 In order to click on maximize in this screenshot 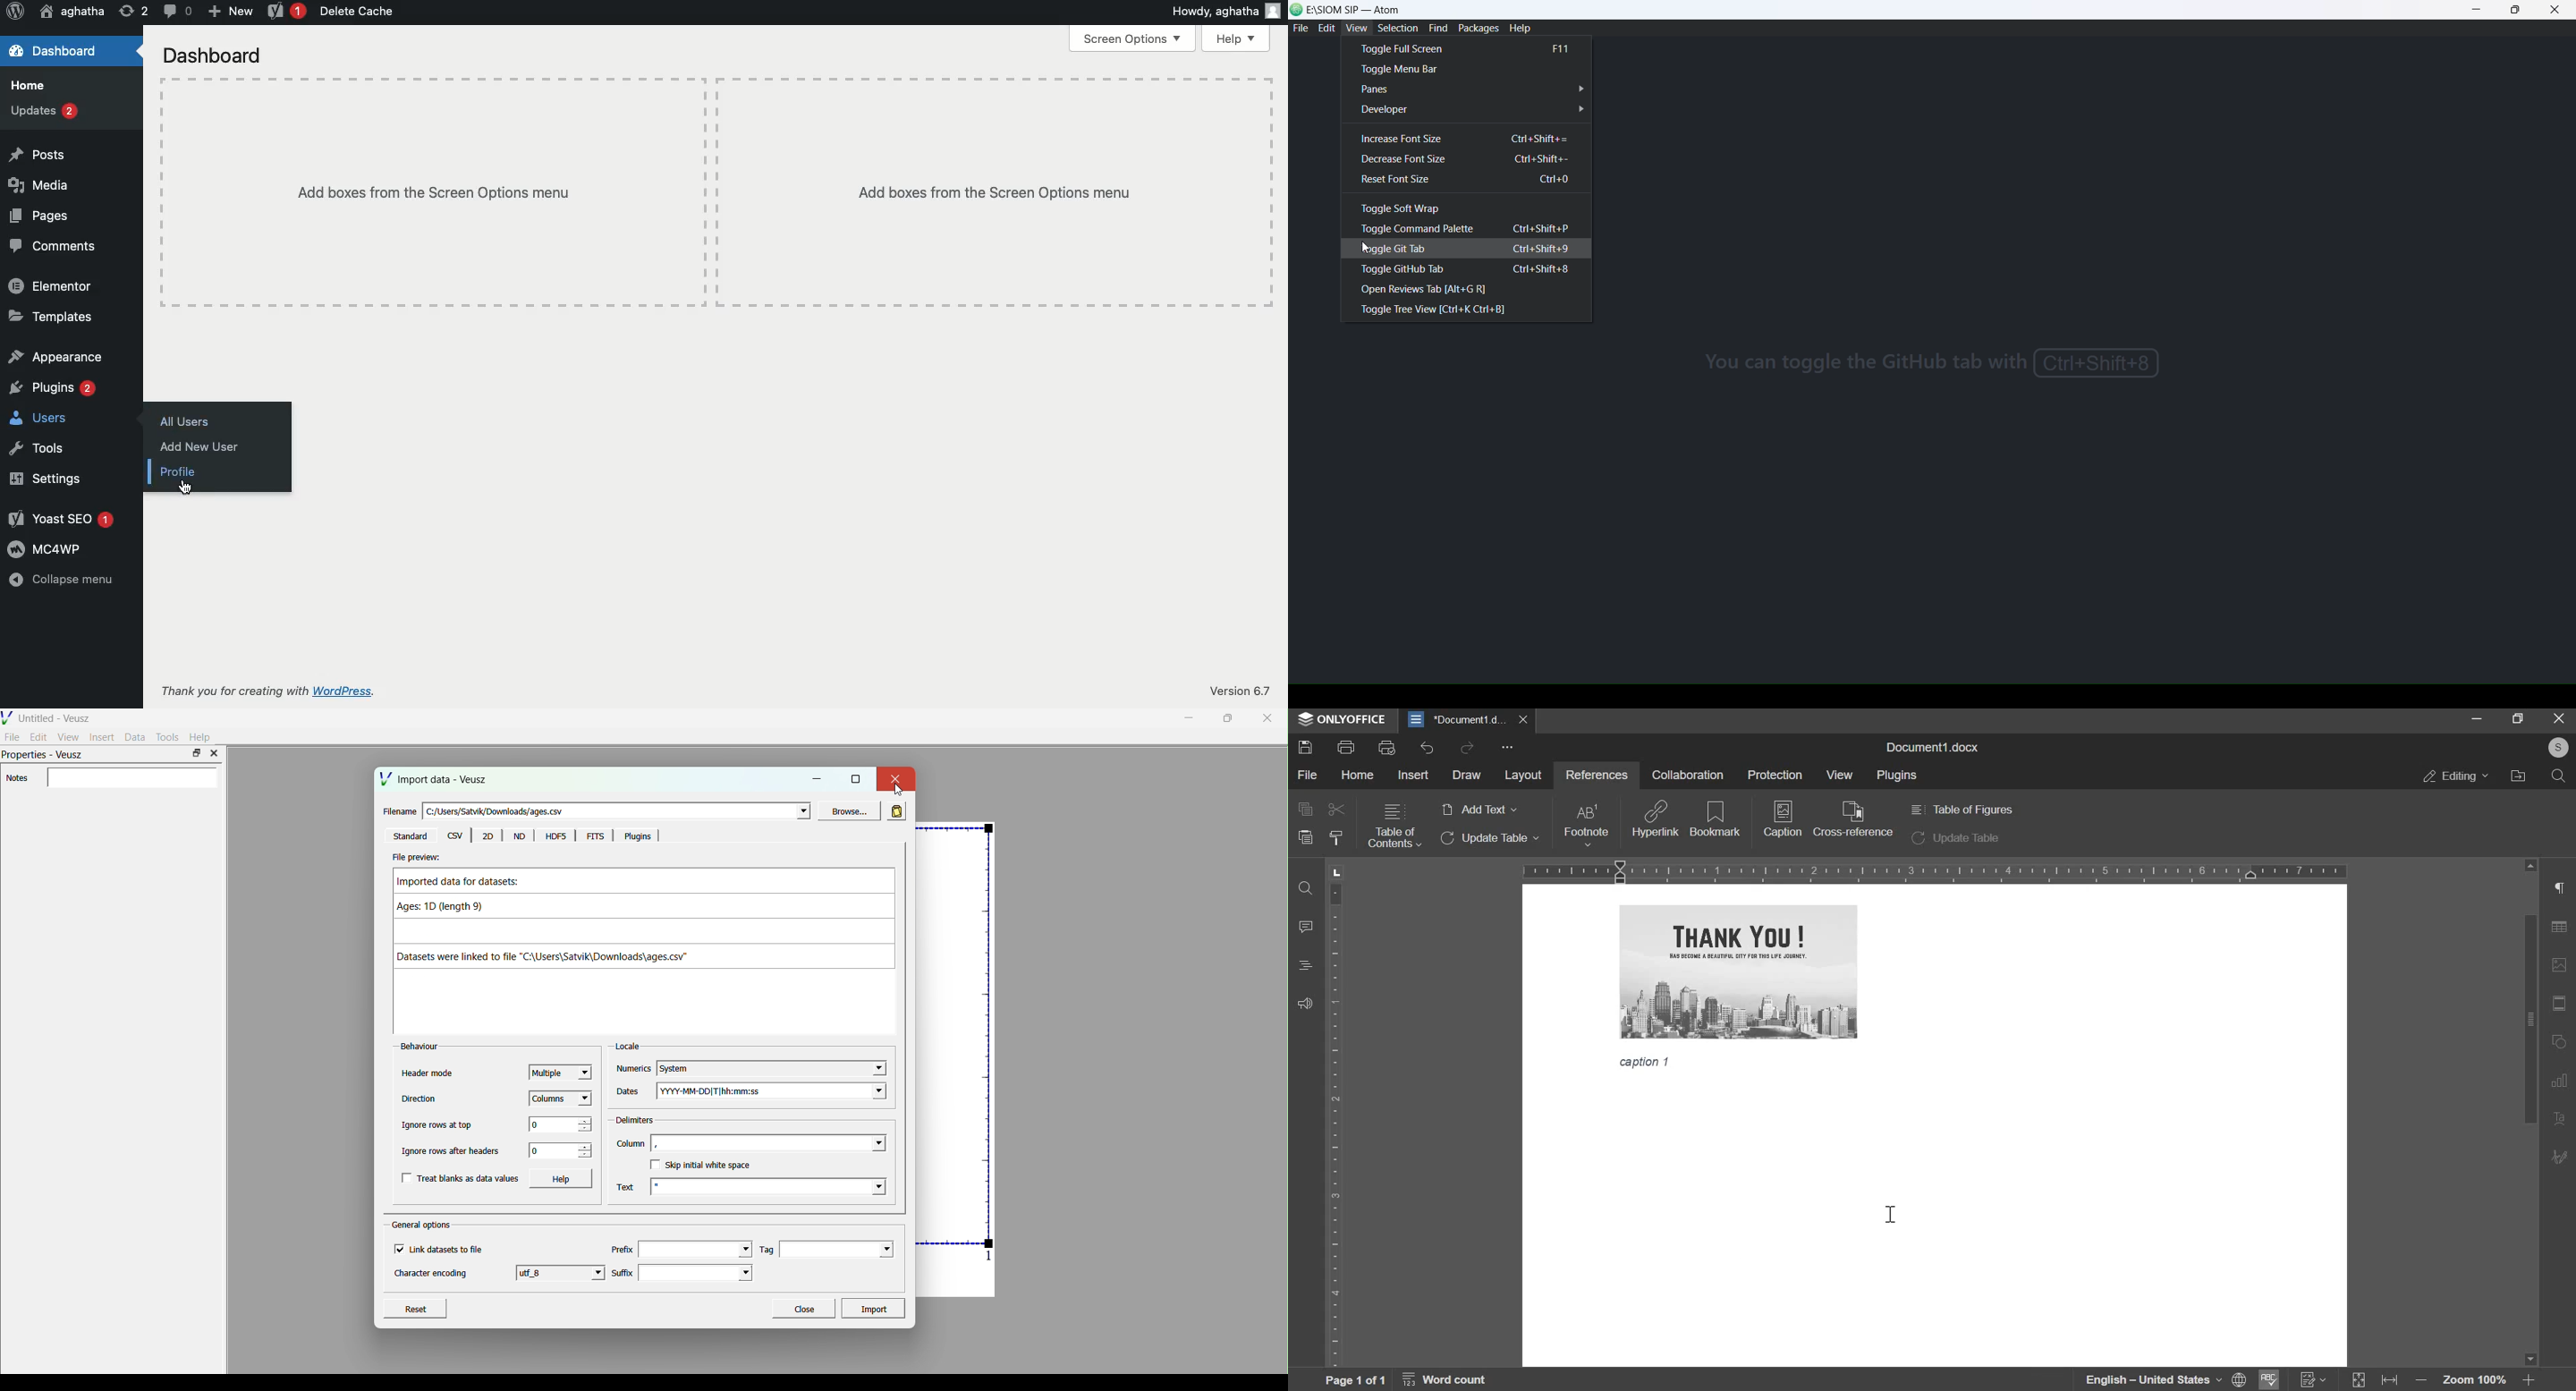, I will do `click(2518, 11)`.